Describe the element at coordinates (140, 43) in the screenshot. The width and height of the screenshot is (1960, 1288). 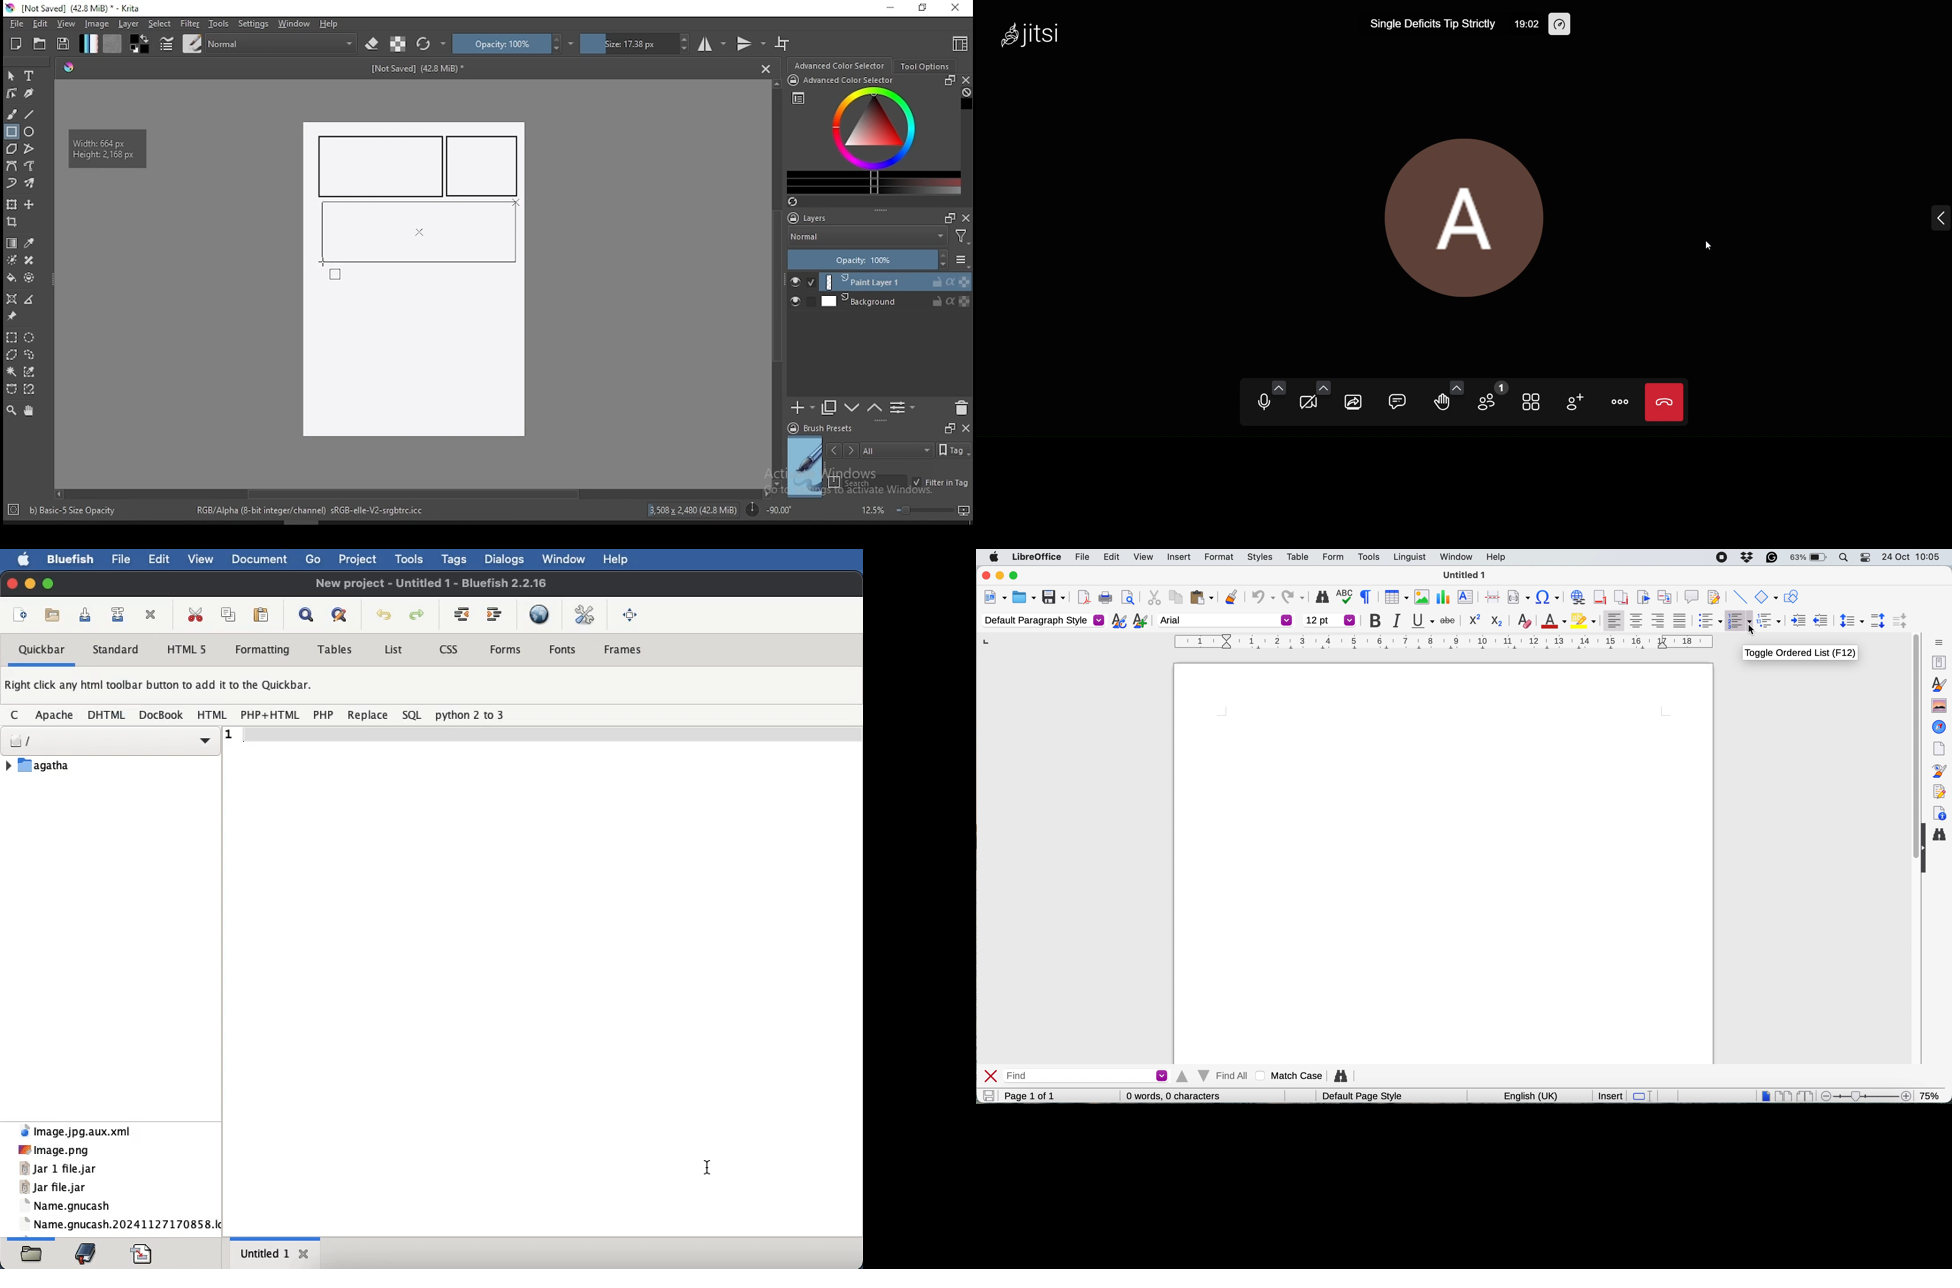
I see `colors` at that location.